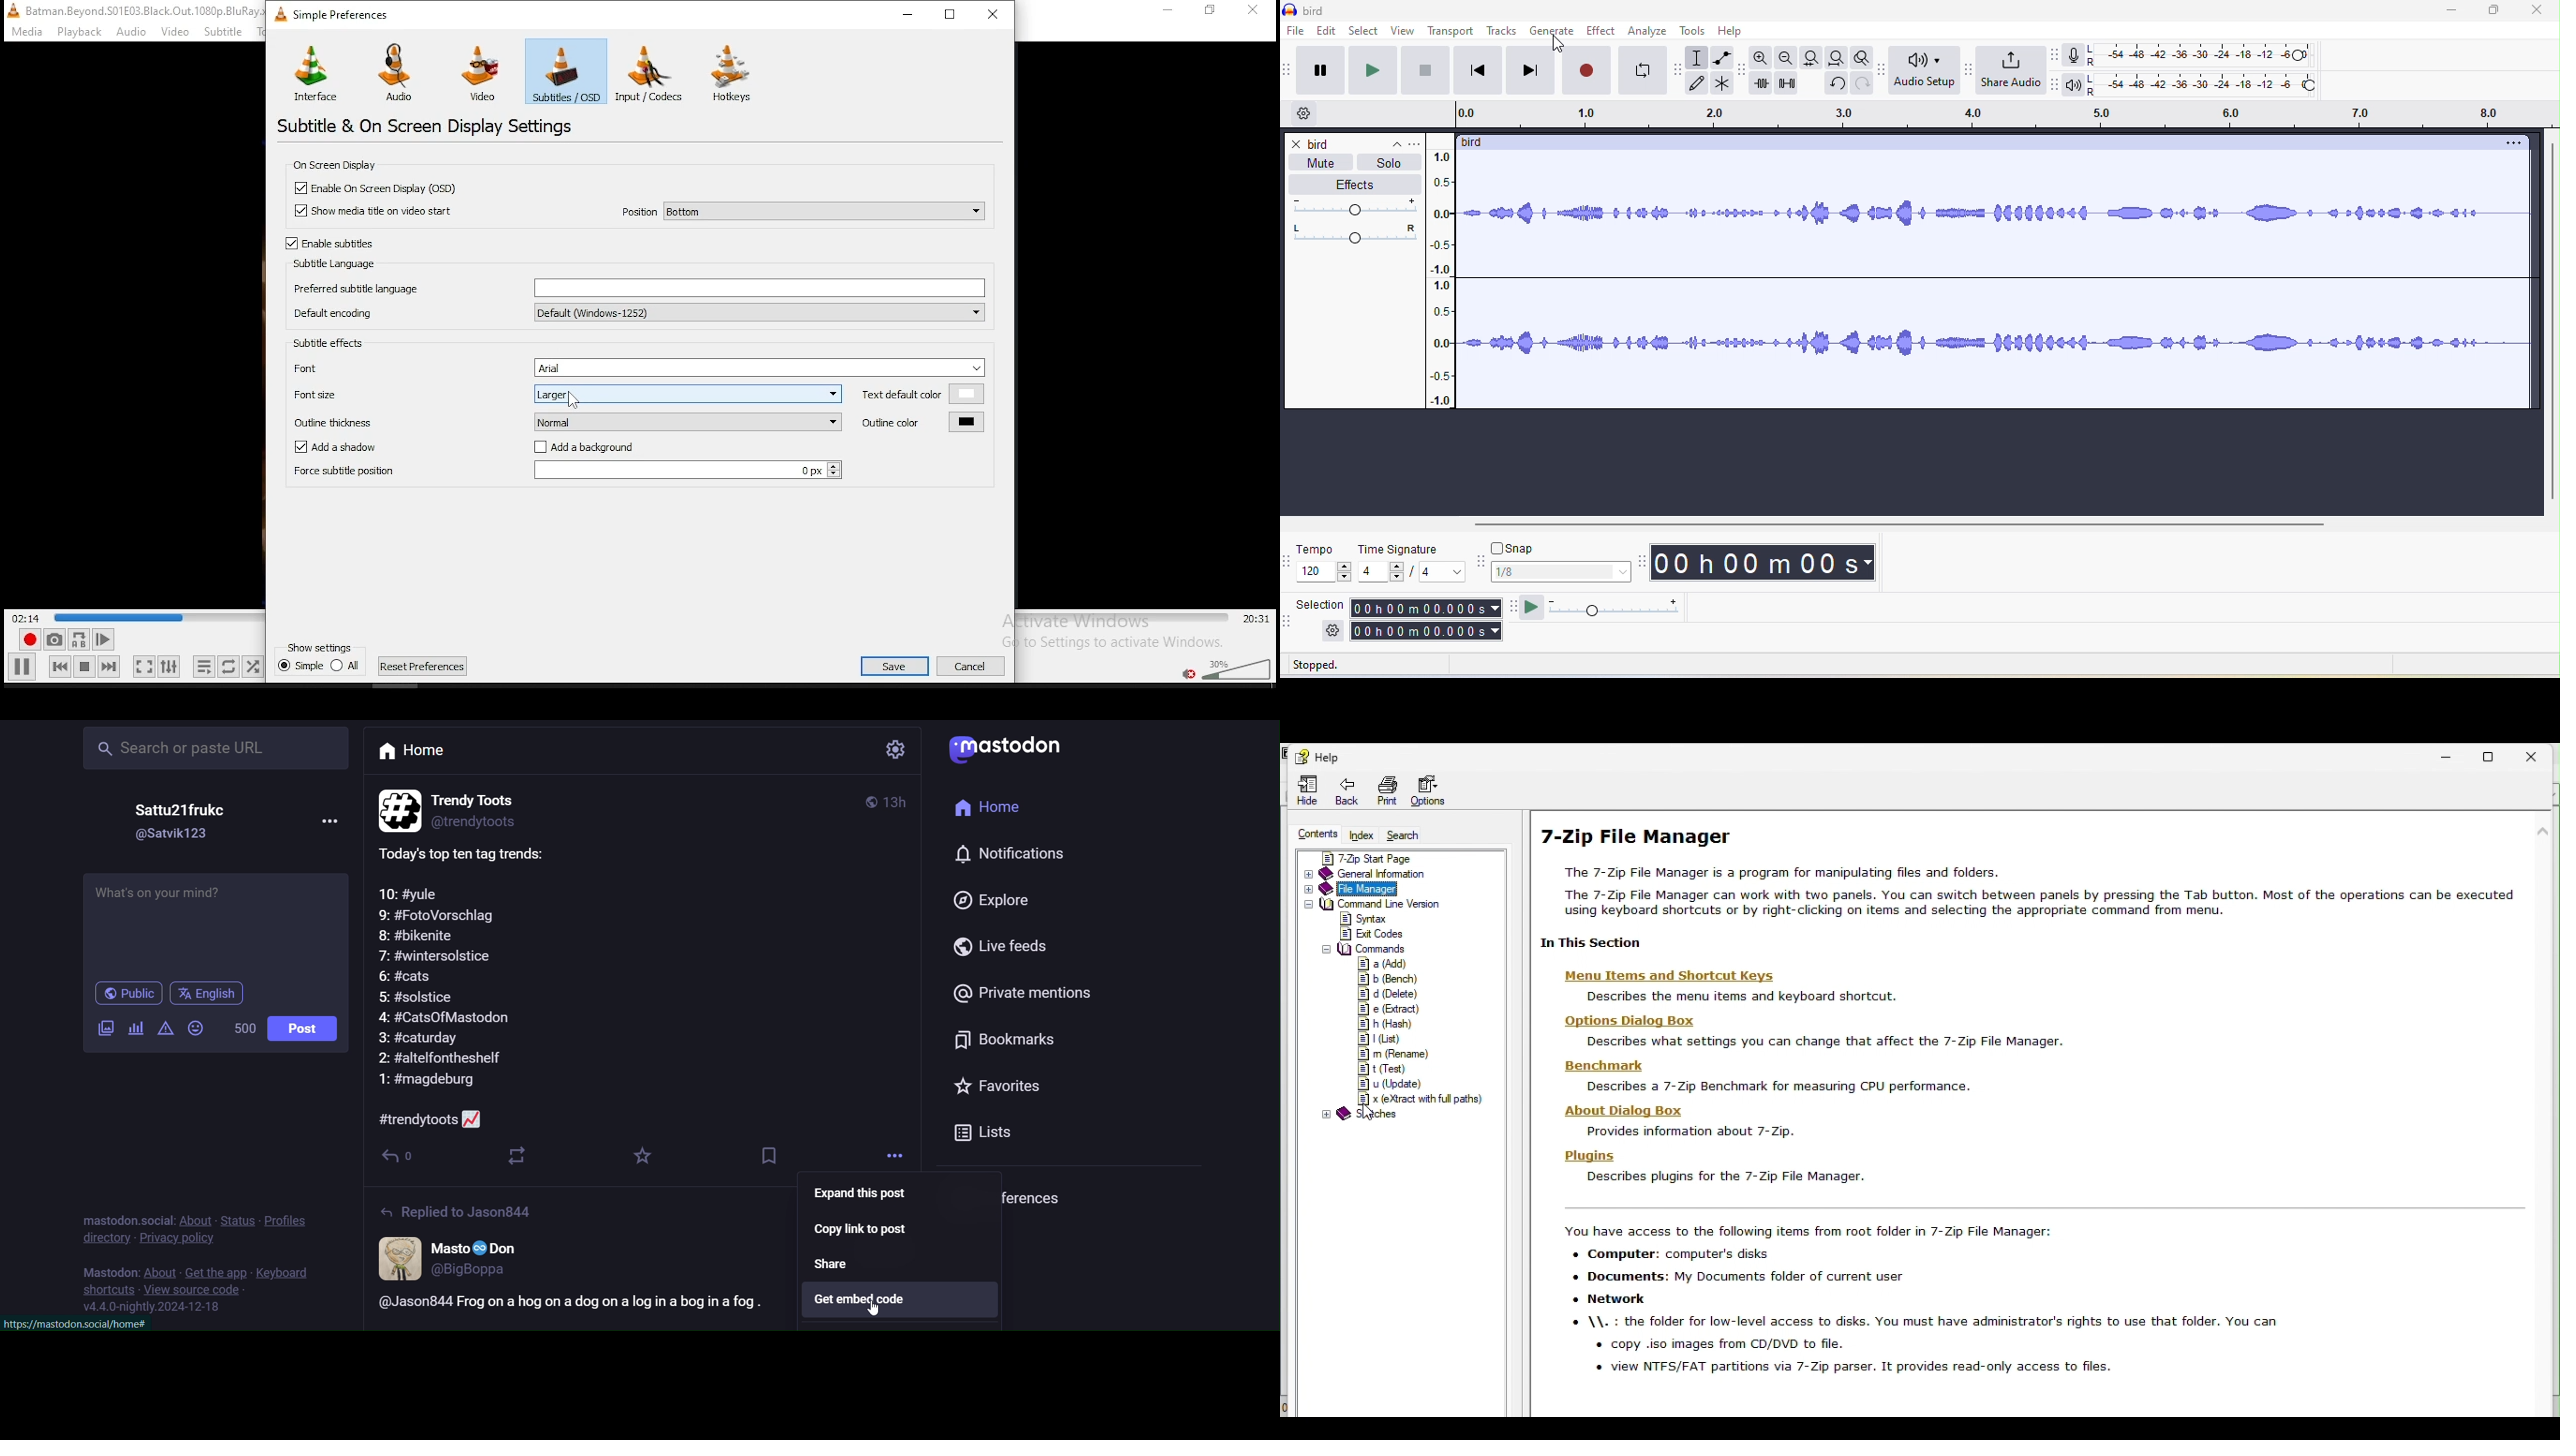 This screenshot has height=1456, width=2576. What do you see at coordinates (654, 73) in the screenshot?
I see `input/codecs` at bounding box center [654, 73].